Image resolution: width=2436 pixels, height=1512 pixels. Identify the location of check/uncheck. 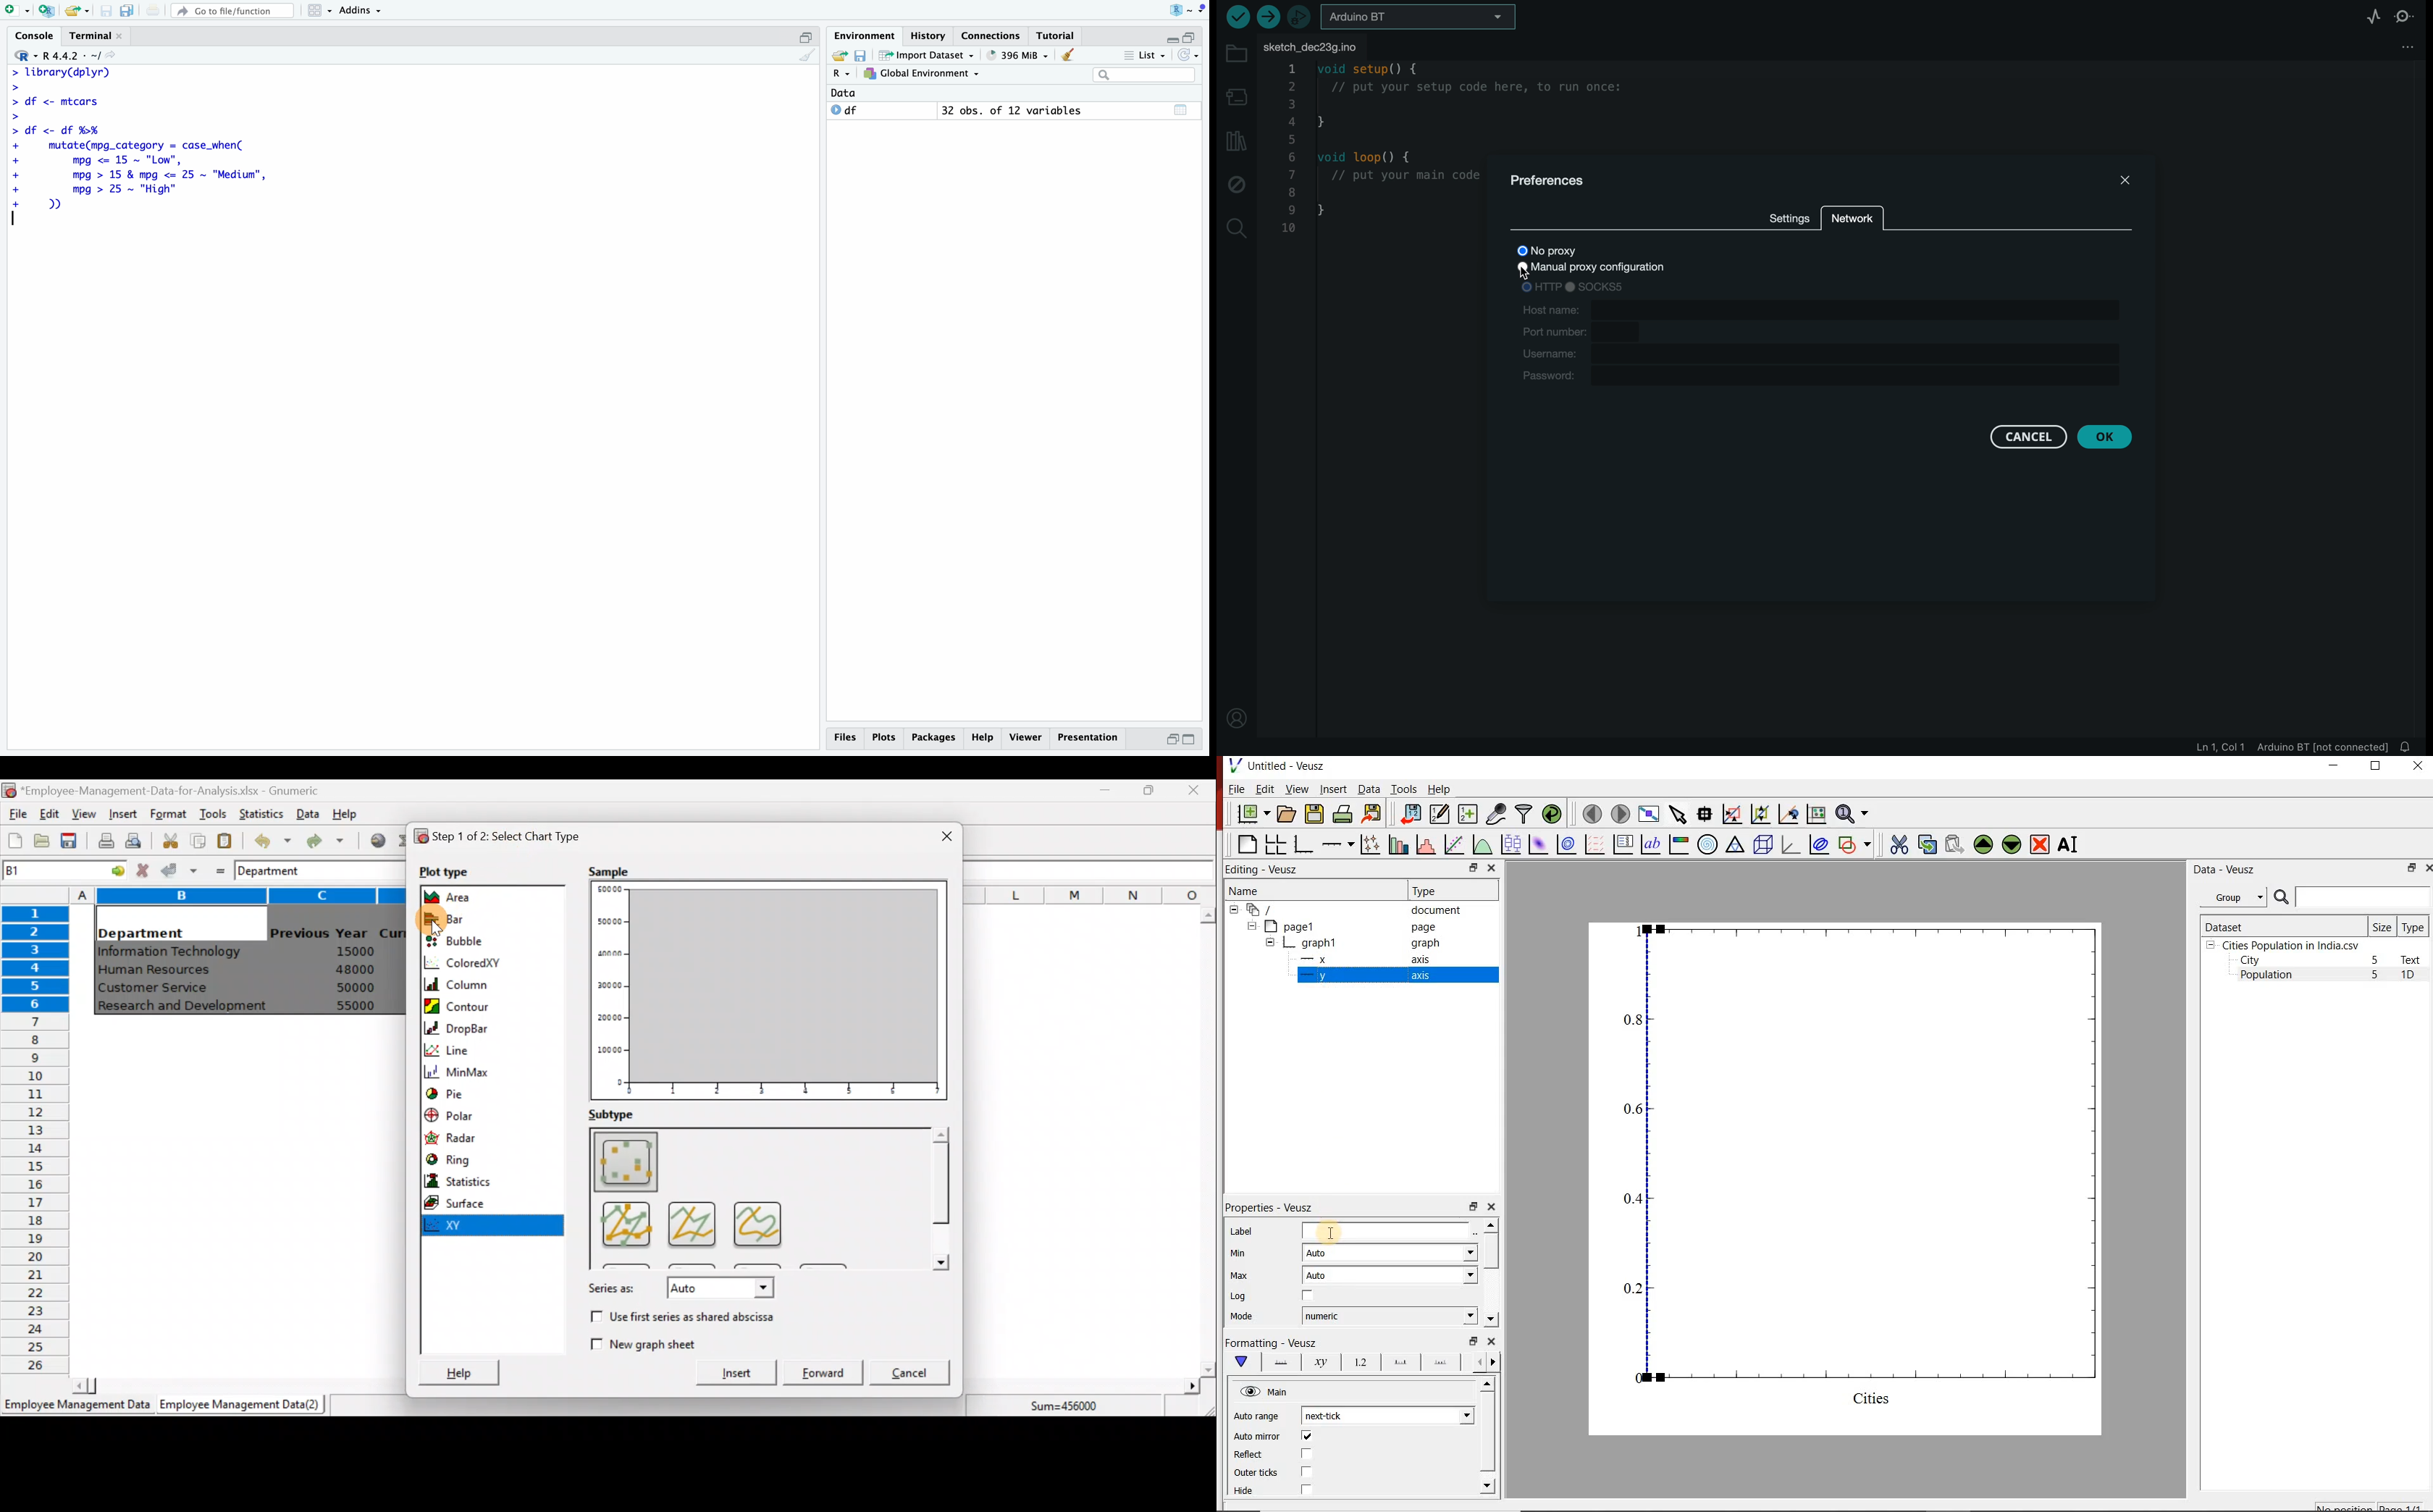
(1306, 1436).